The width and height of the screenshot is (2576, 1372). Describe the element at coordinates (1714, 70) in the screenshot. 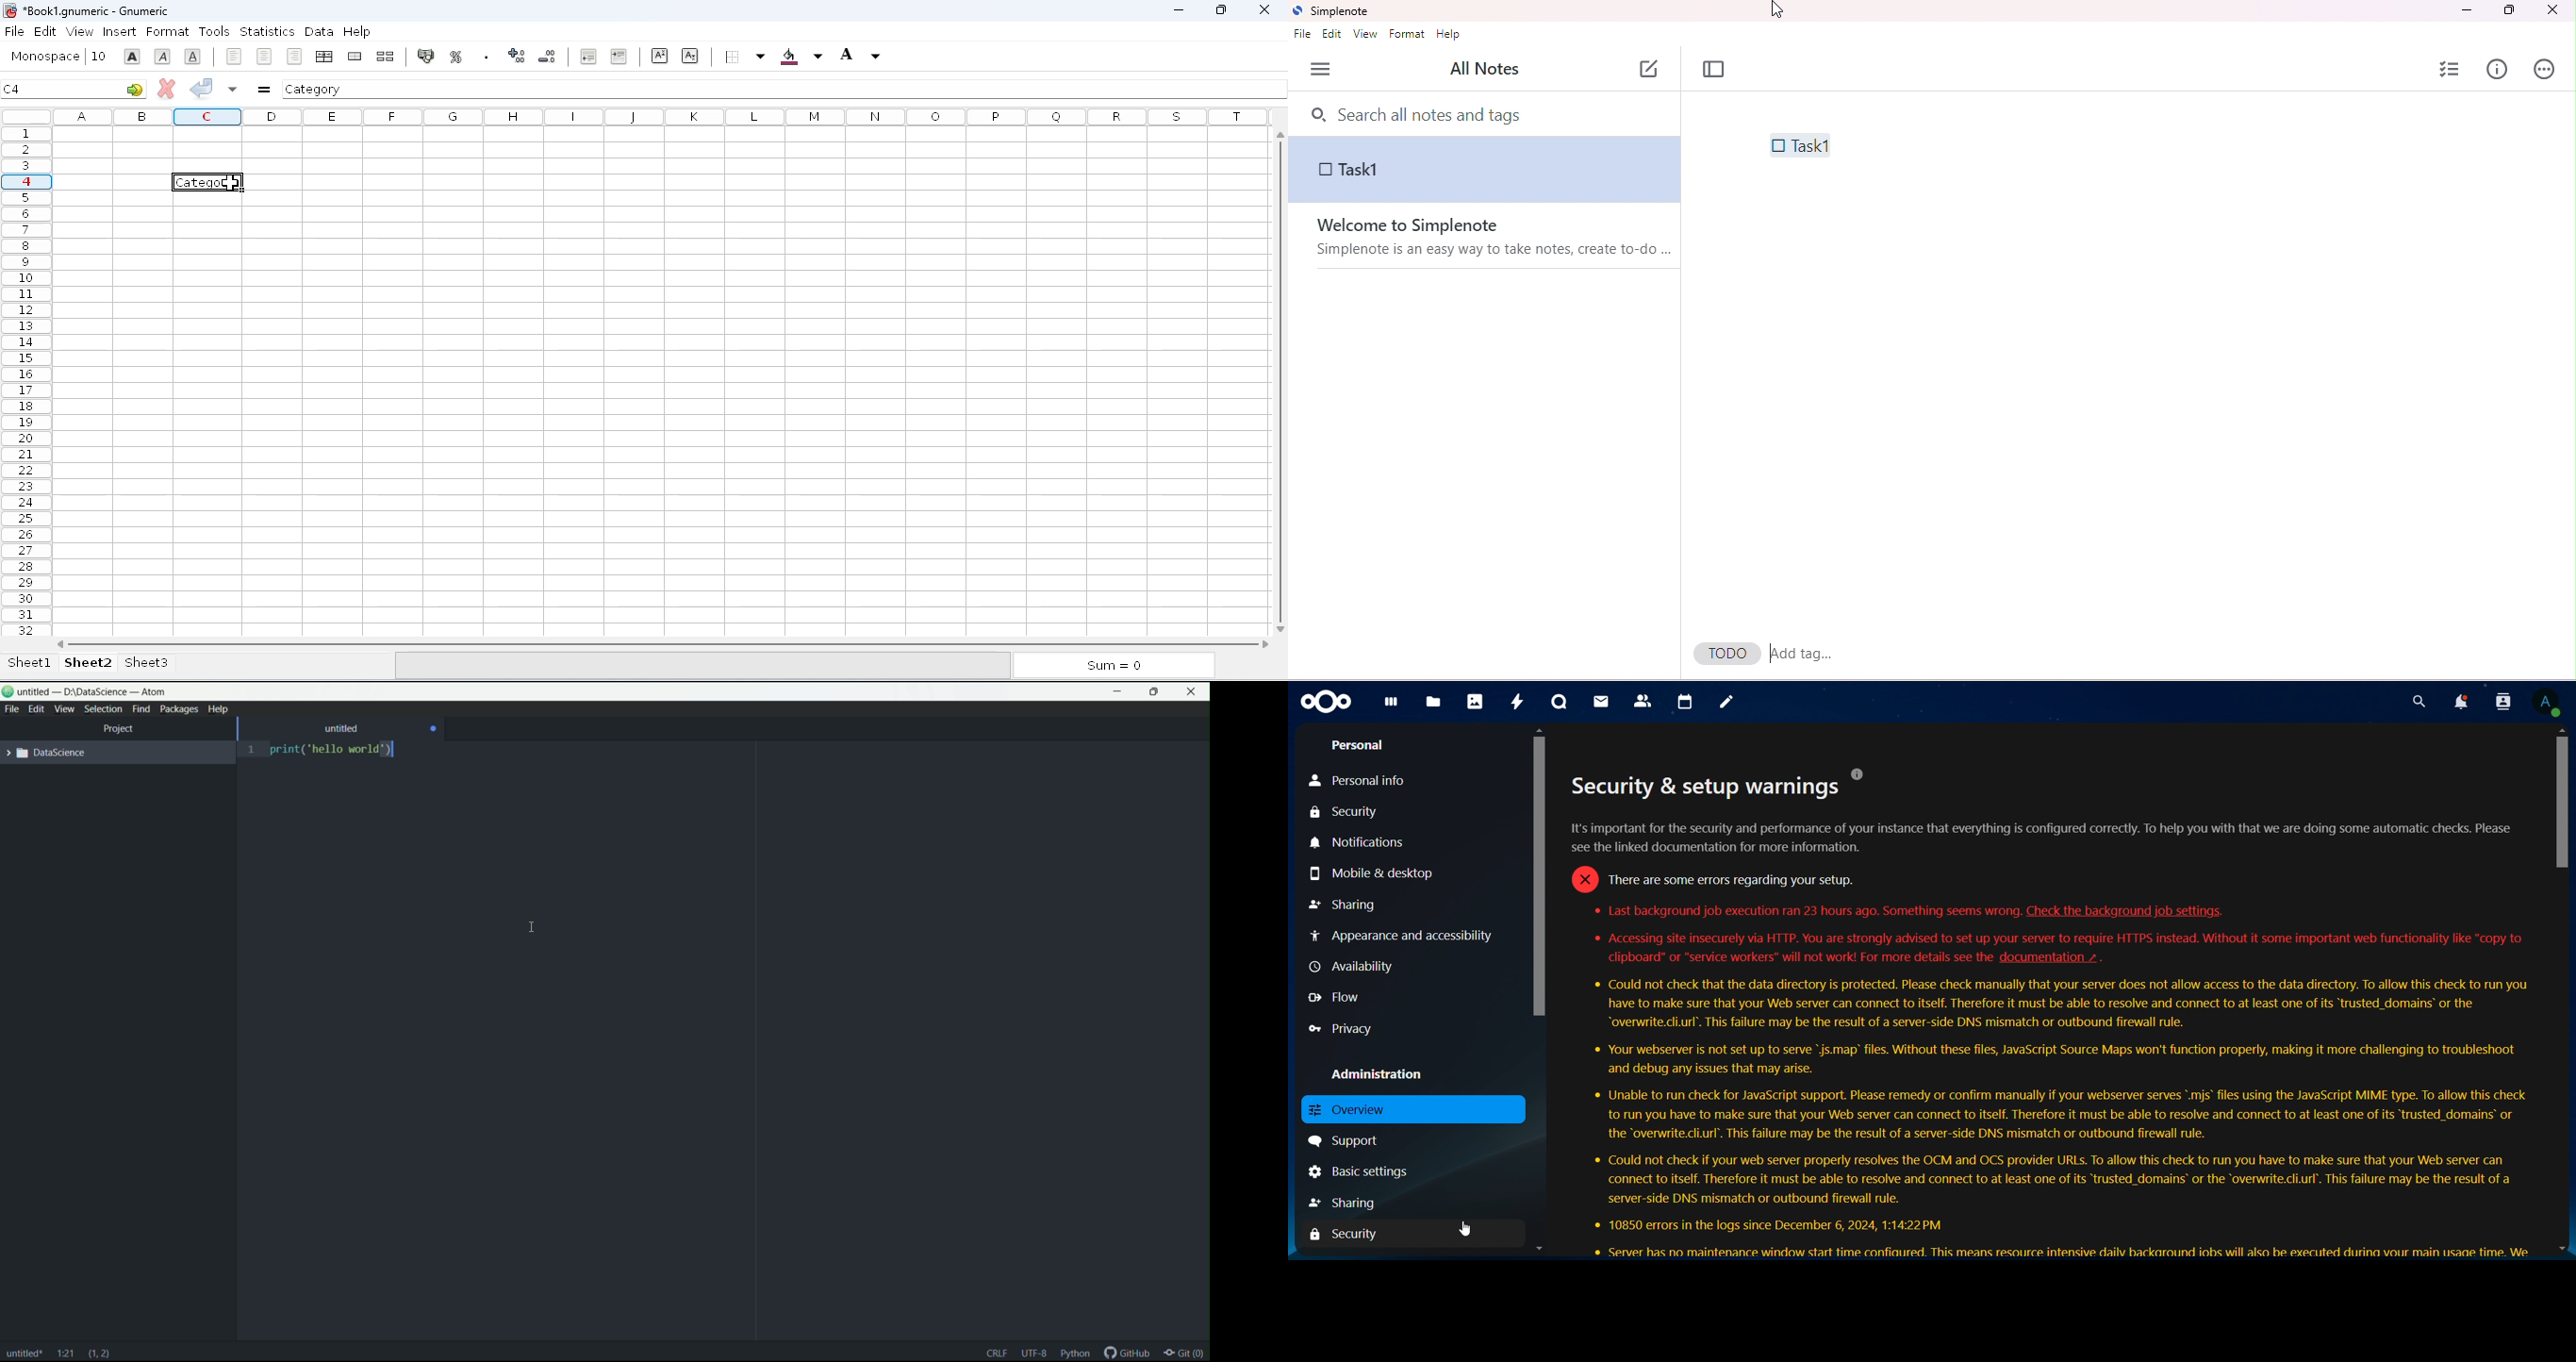

I see `toggle focus mode` at that location.